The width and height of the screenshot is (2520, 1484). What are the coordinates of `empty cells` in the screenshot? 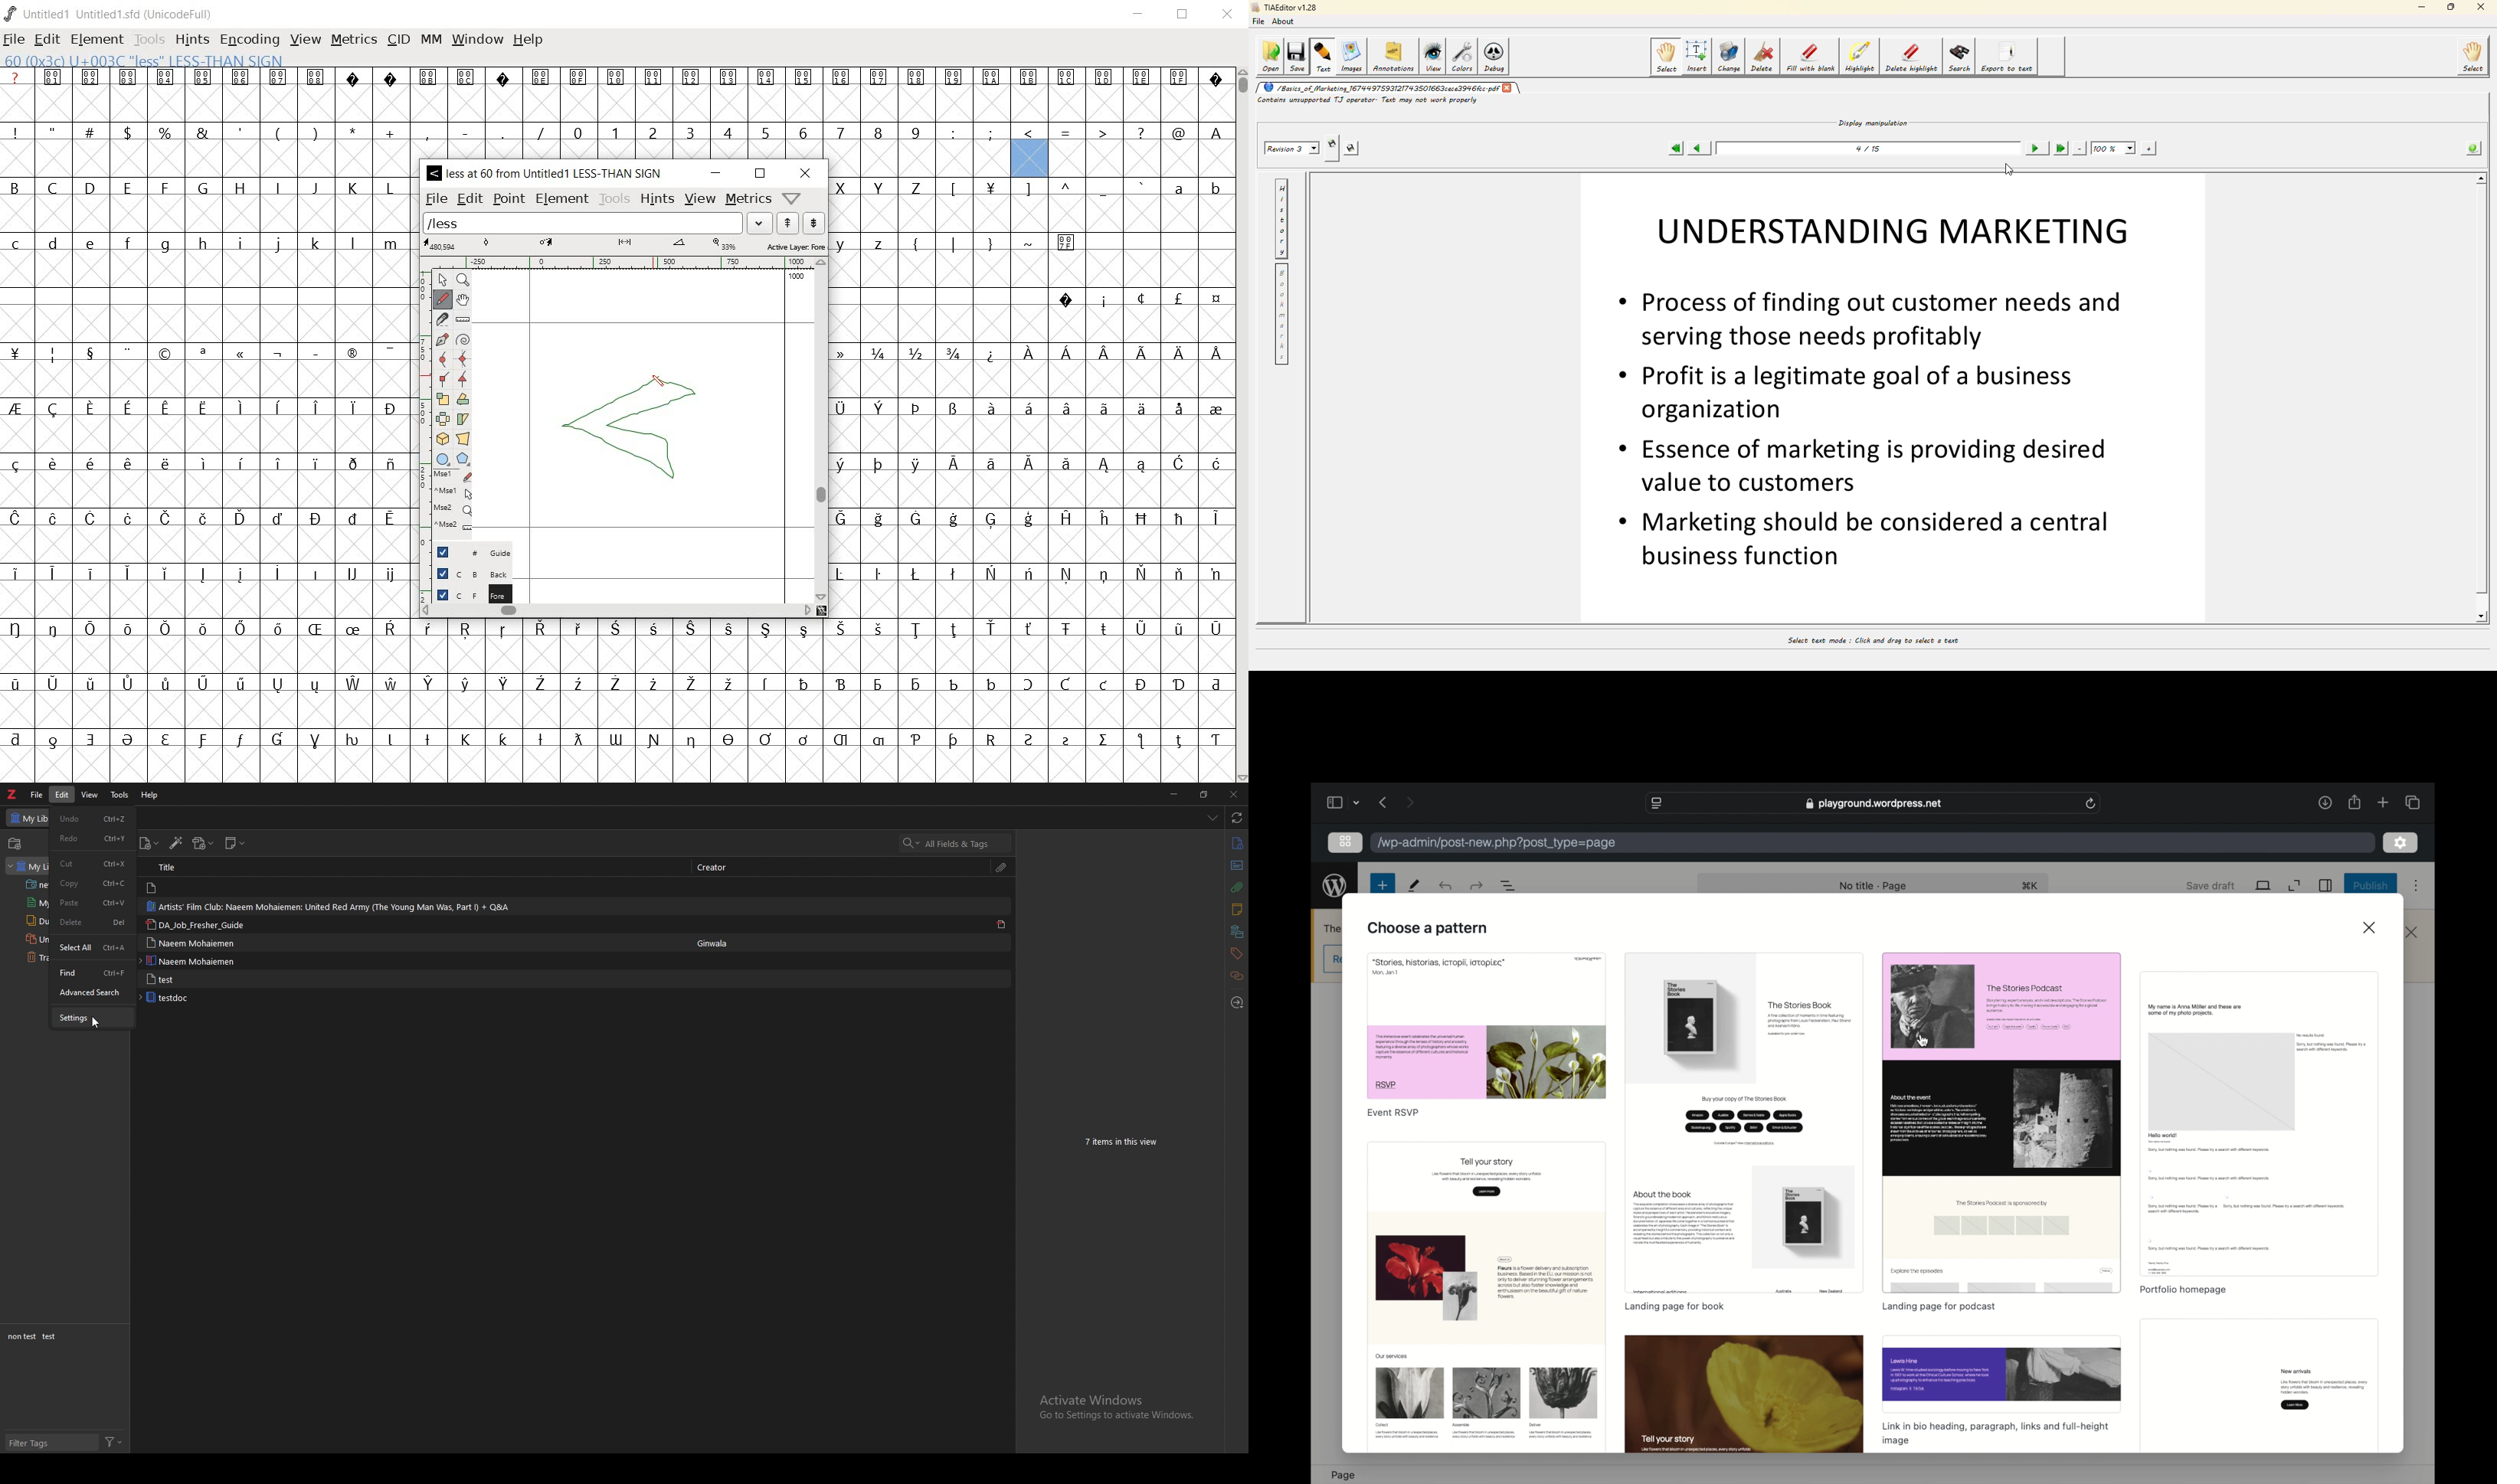 It's located at (919, 158).